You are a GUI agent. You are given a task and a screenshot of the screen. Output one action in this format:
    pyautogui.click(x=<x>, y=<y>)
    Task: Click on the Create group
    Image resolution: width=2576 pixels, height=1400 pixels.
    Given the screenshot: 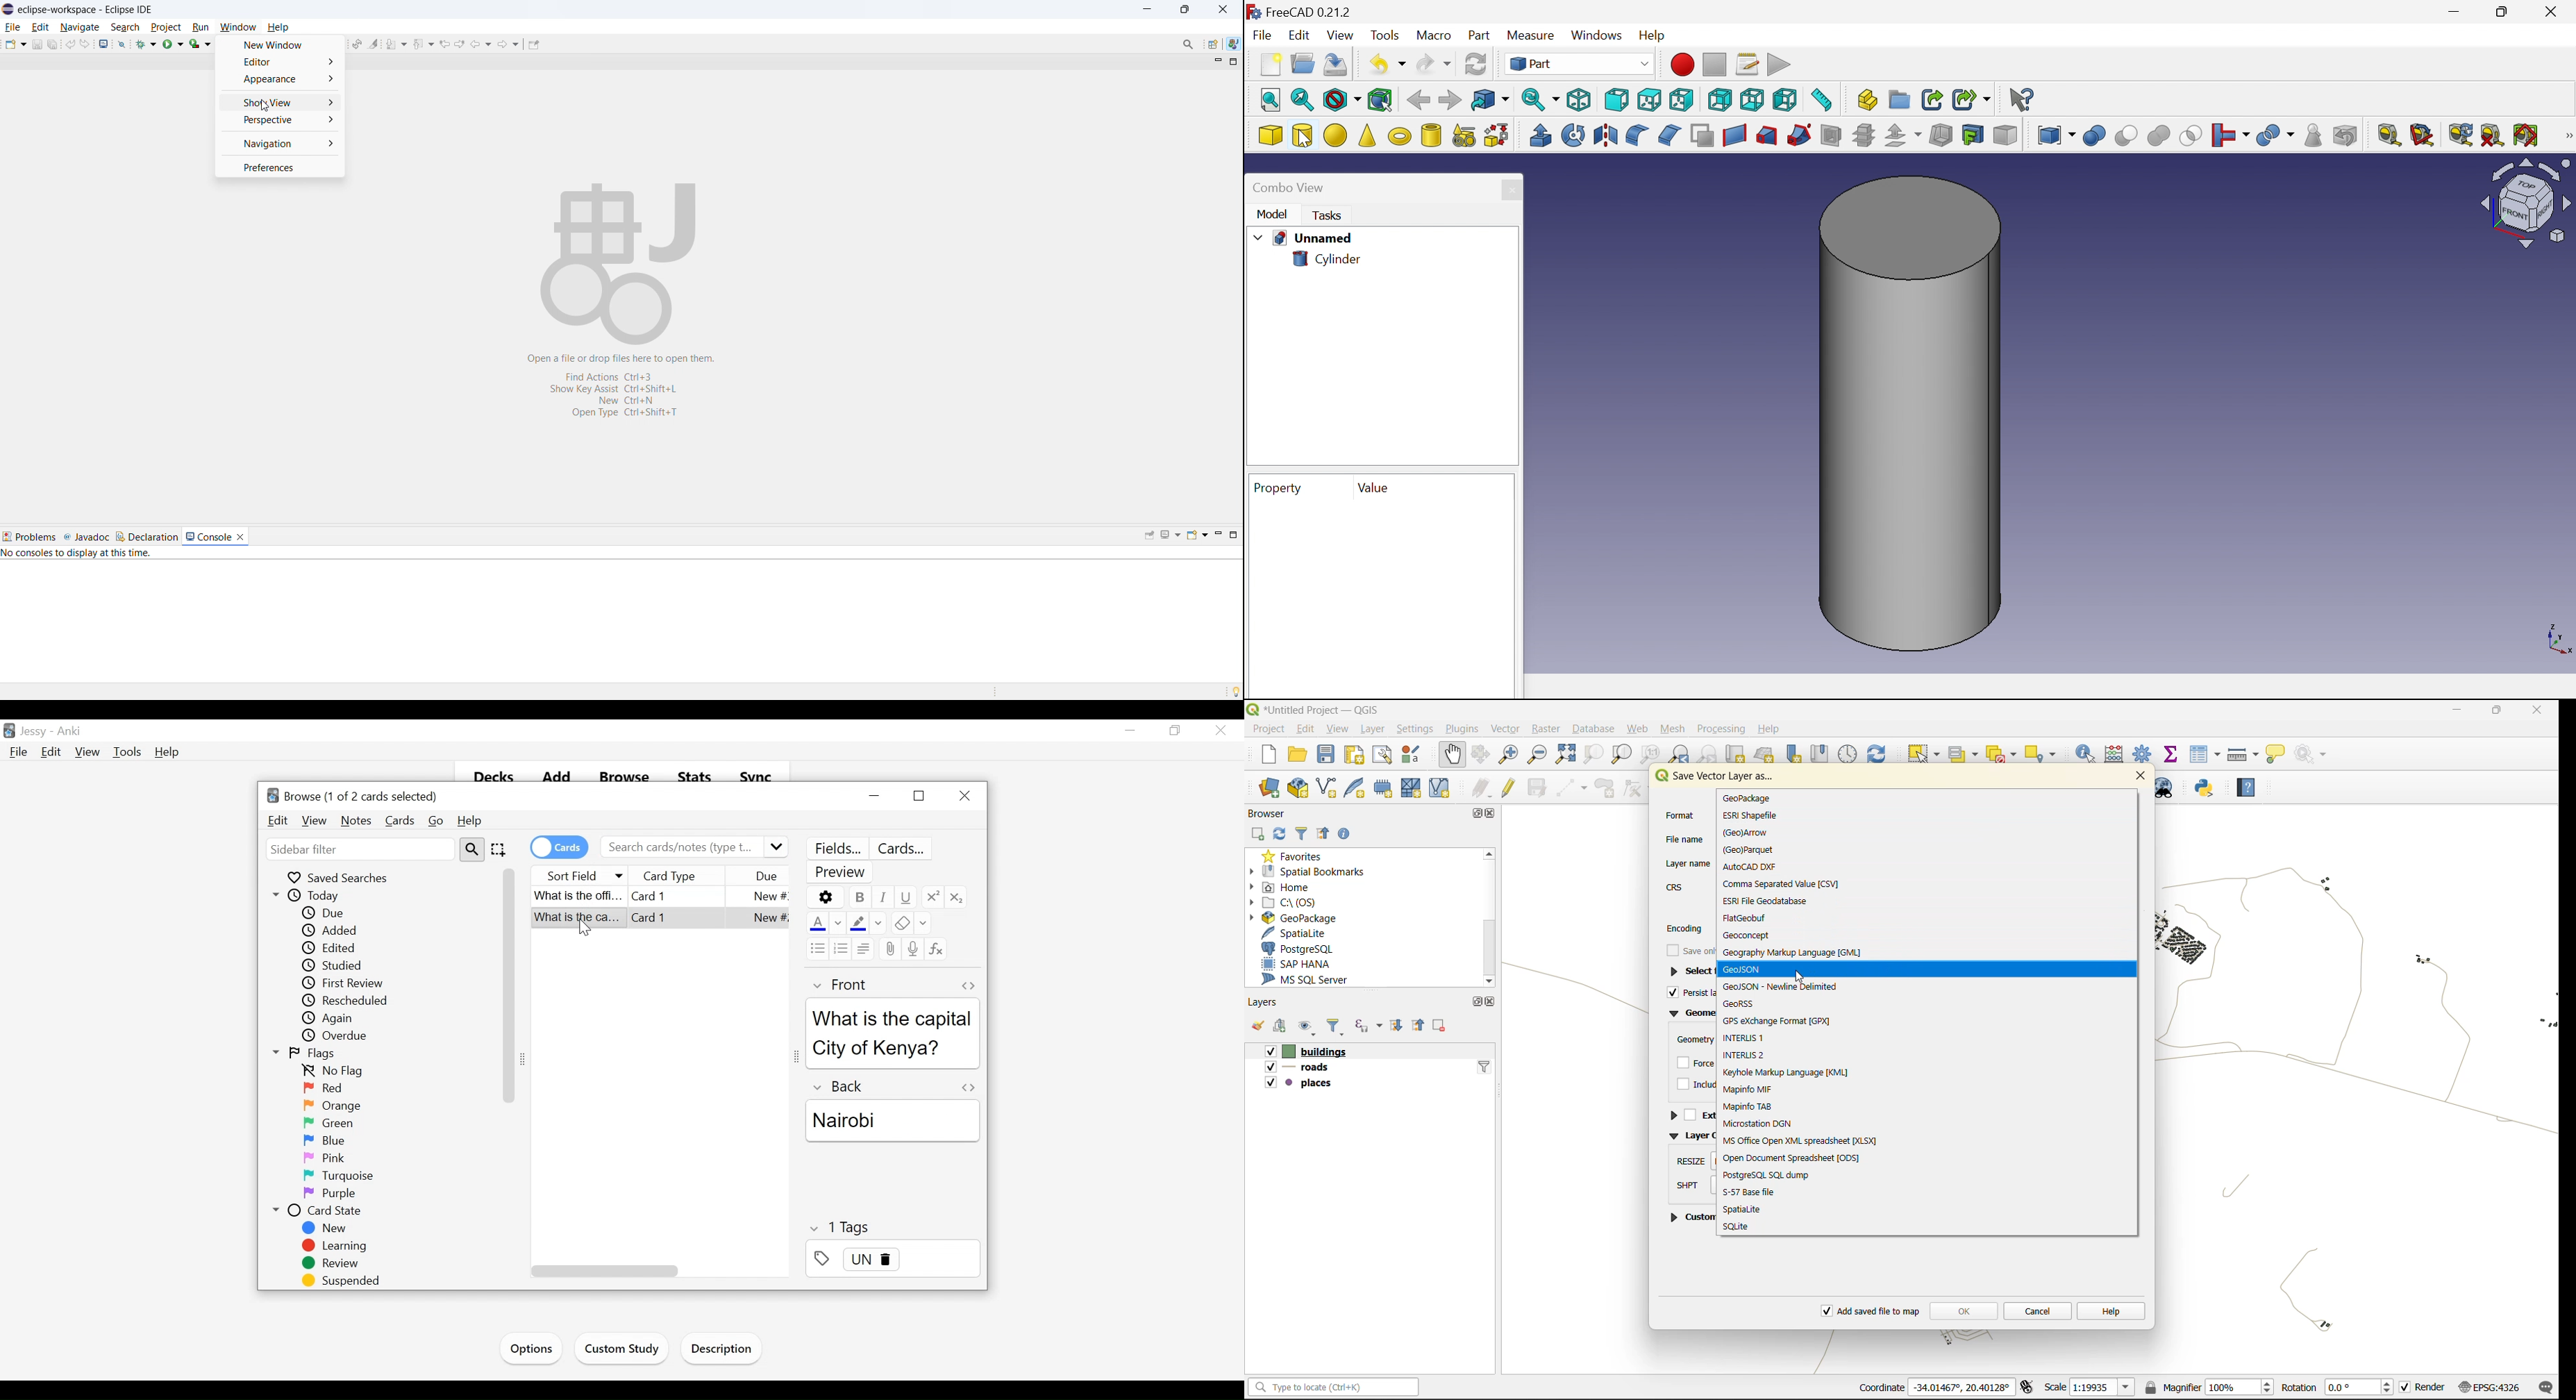 What is the action you would take?
    pyautogui.click(x=1900, y=99)
    